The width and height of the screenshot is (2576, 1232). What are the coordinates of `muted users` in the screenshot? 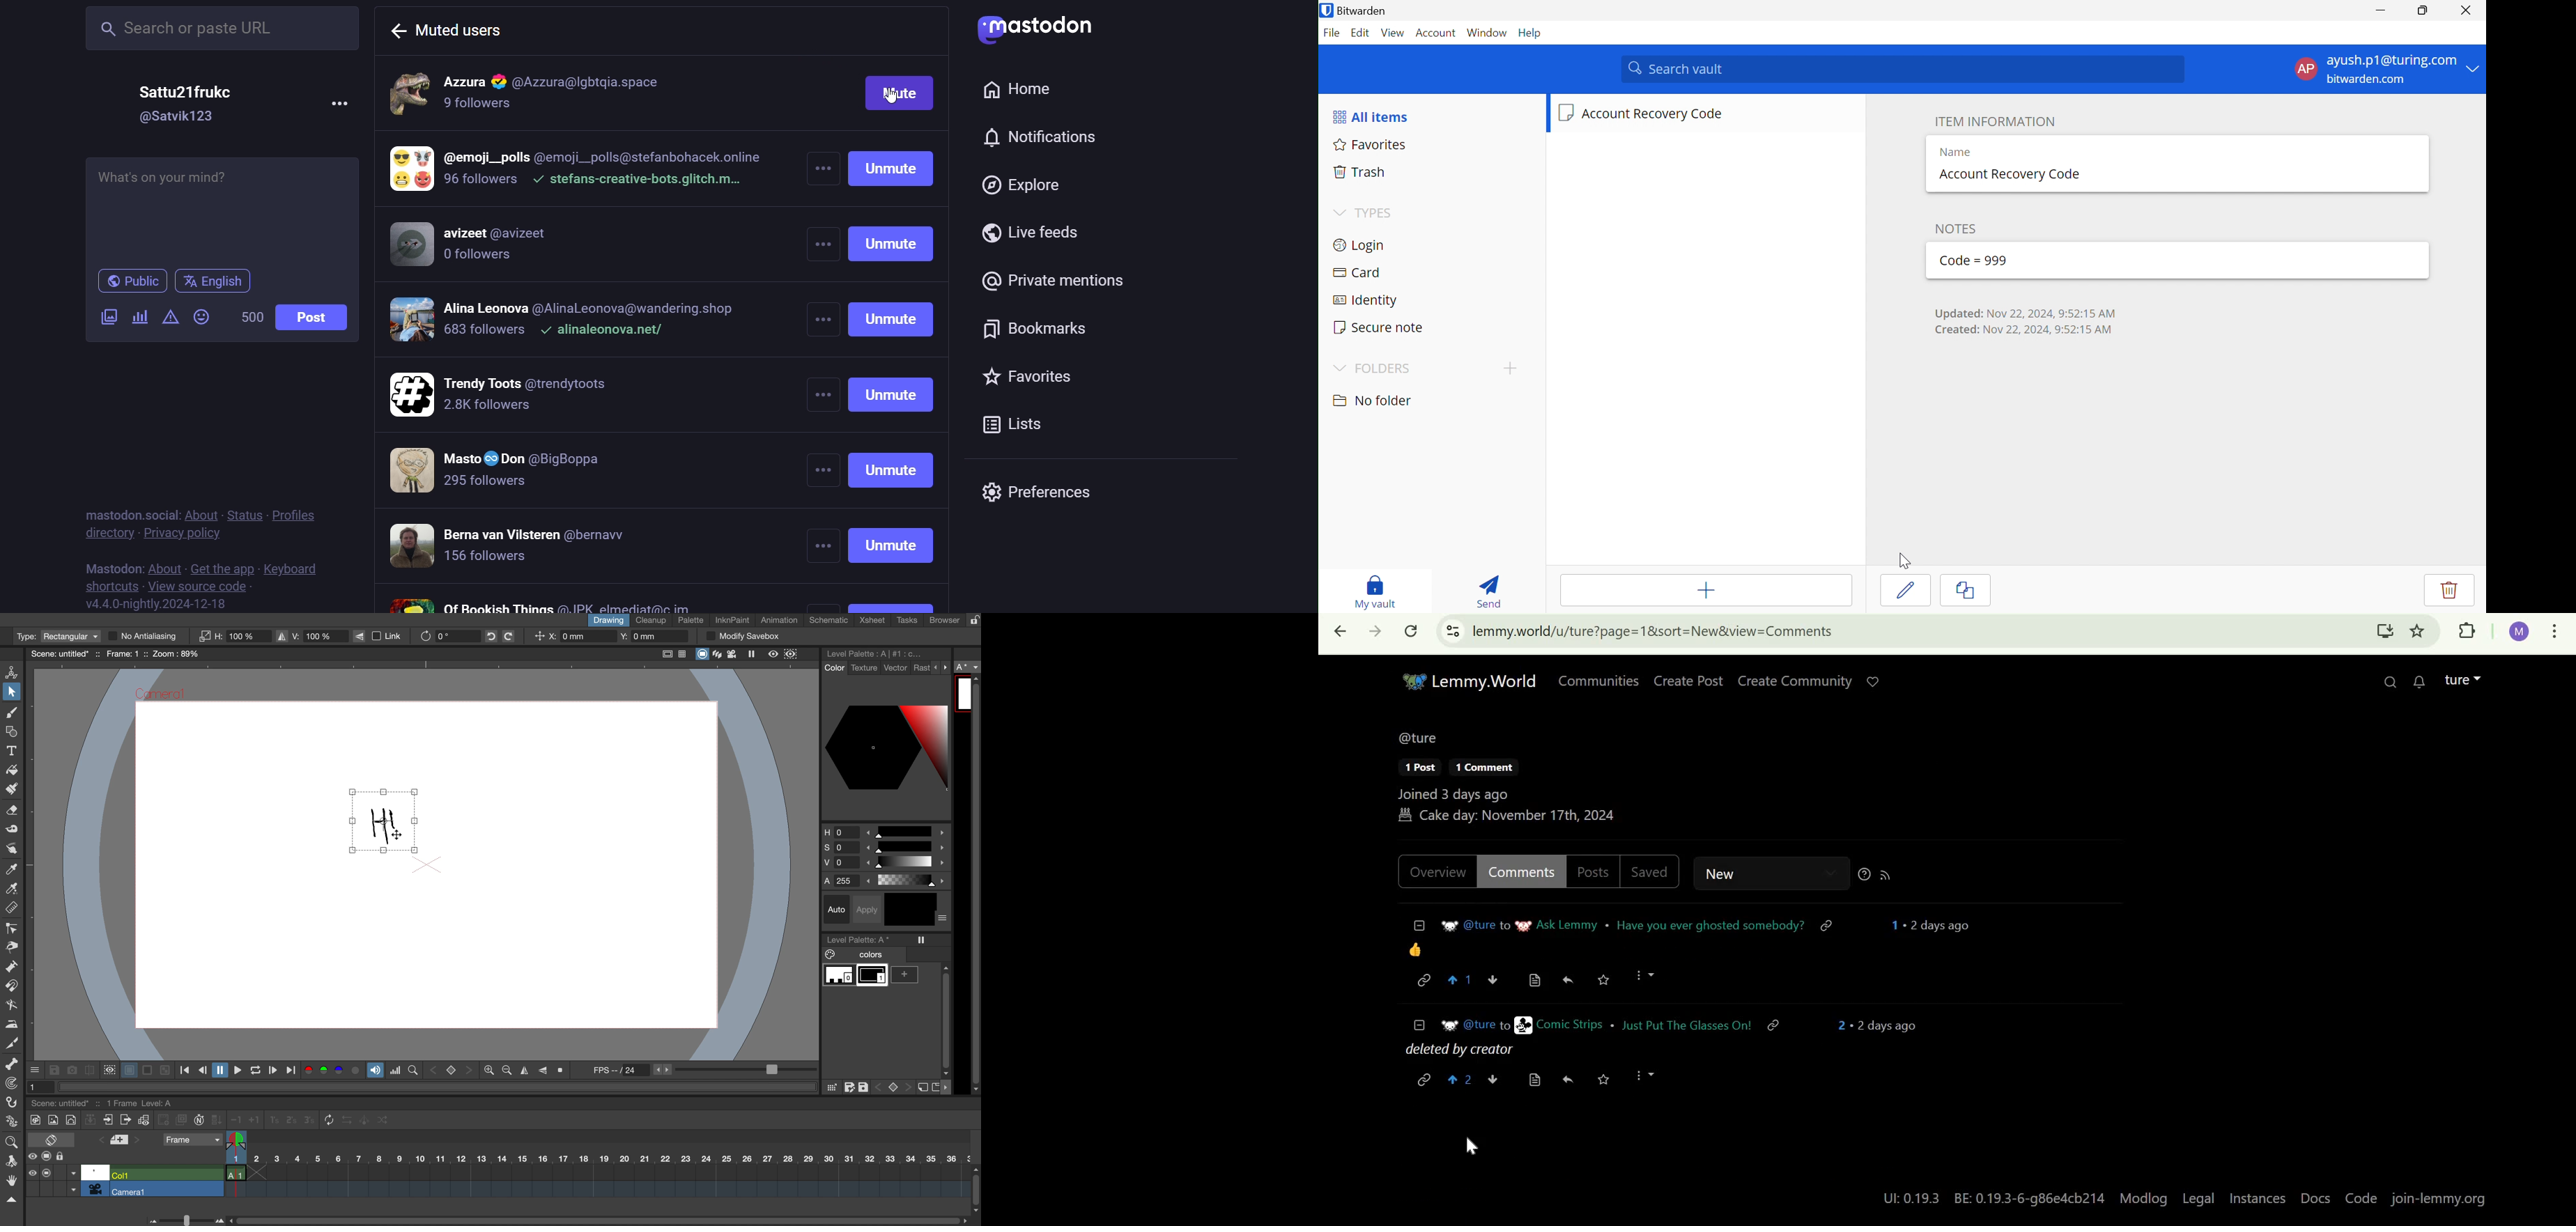 It's located at (447, 28).